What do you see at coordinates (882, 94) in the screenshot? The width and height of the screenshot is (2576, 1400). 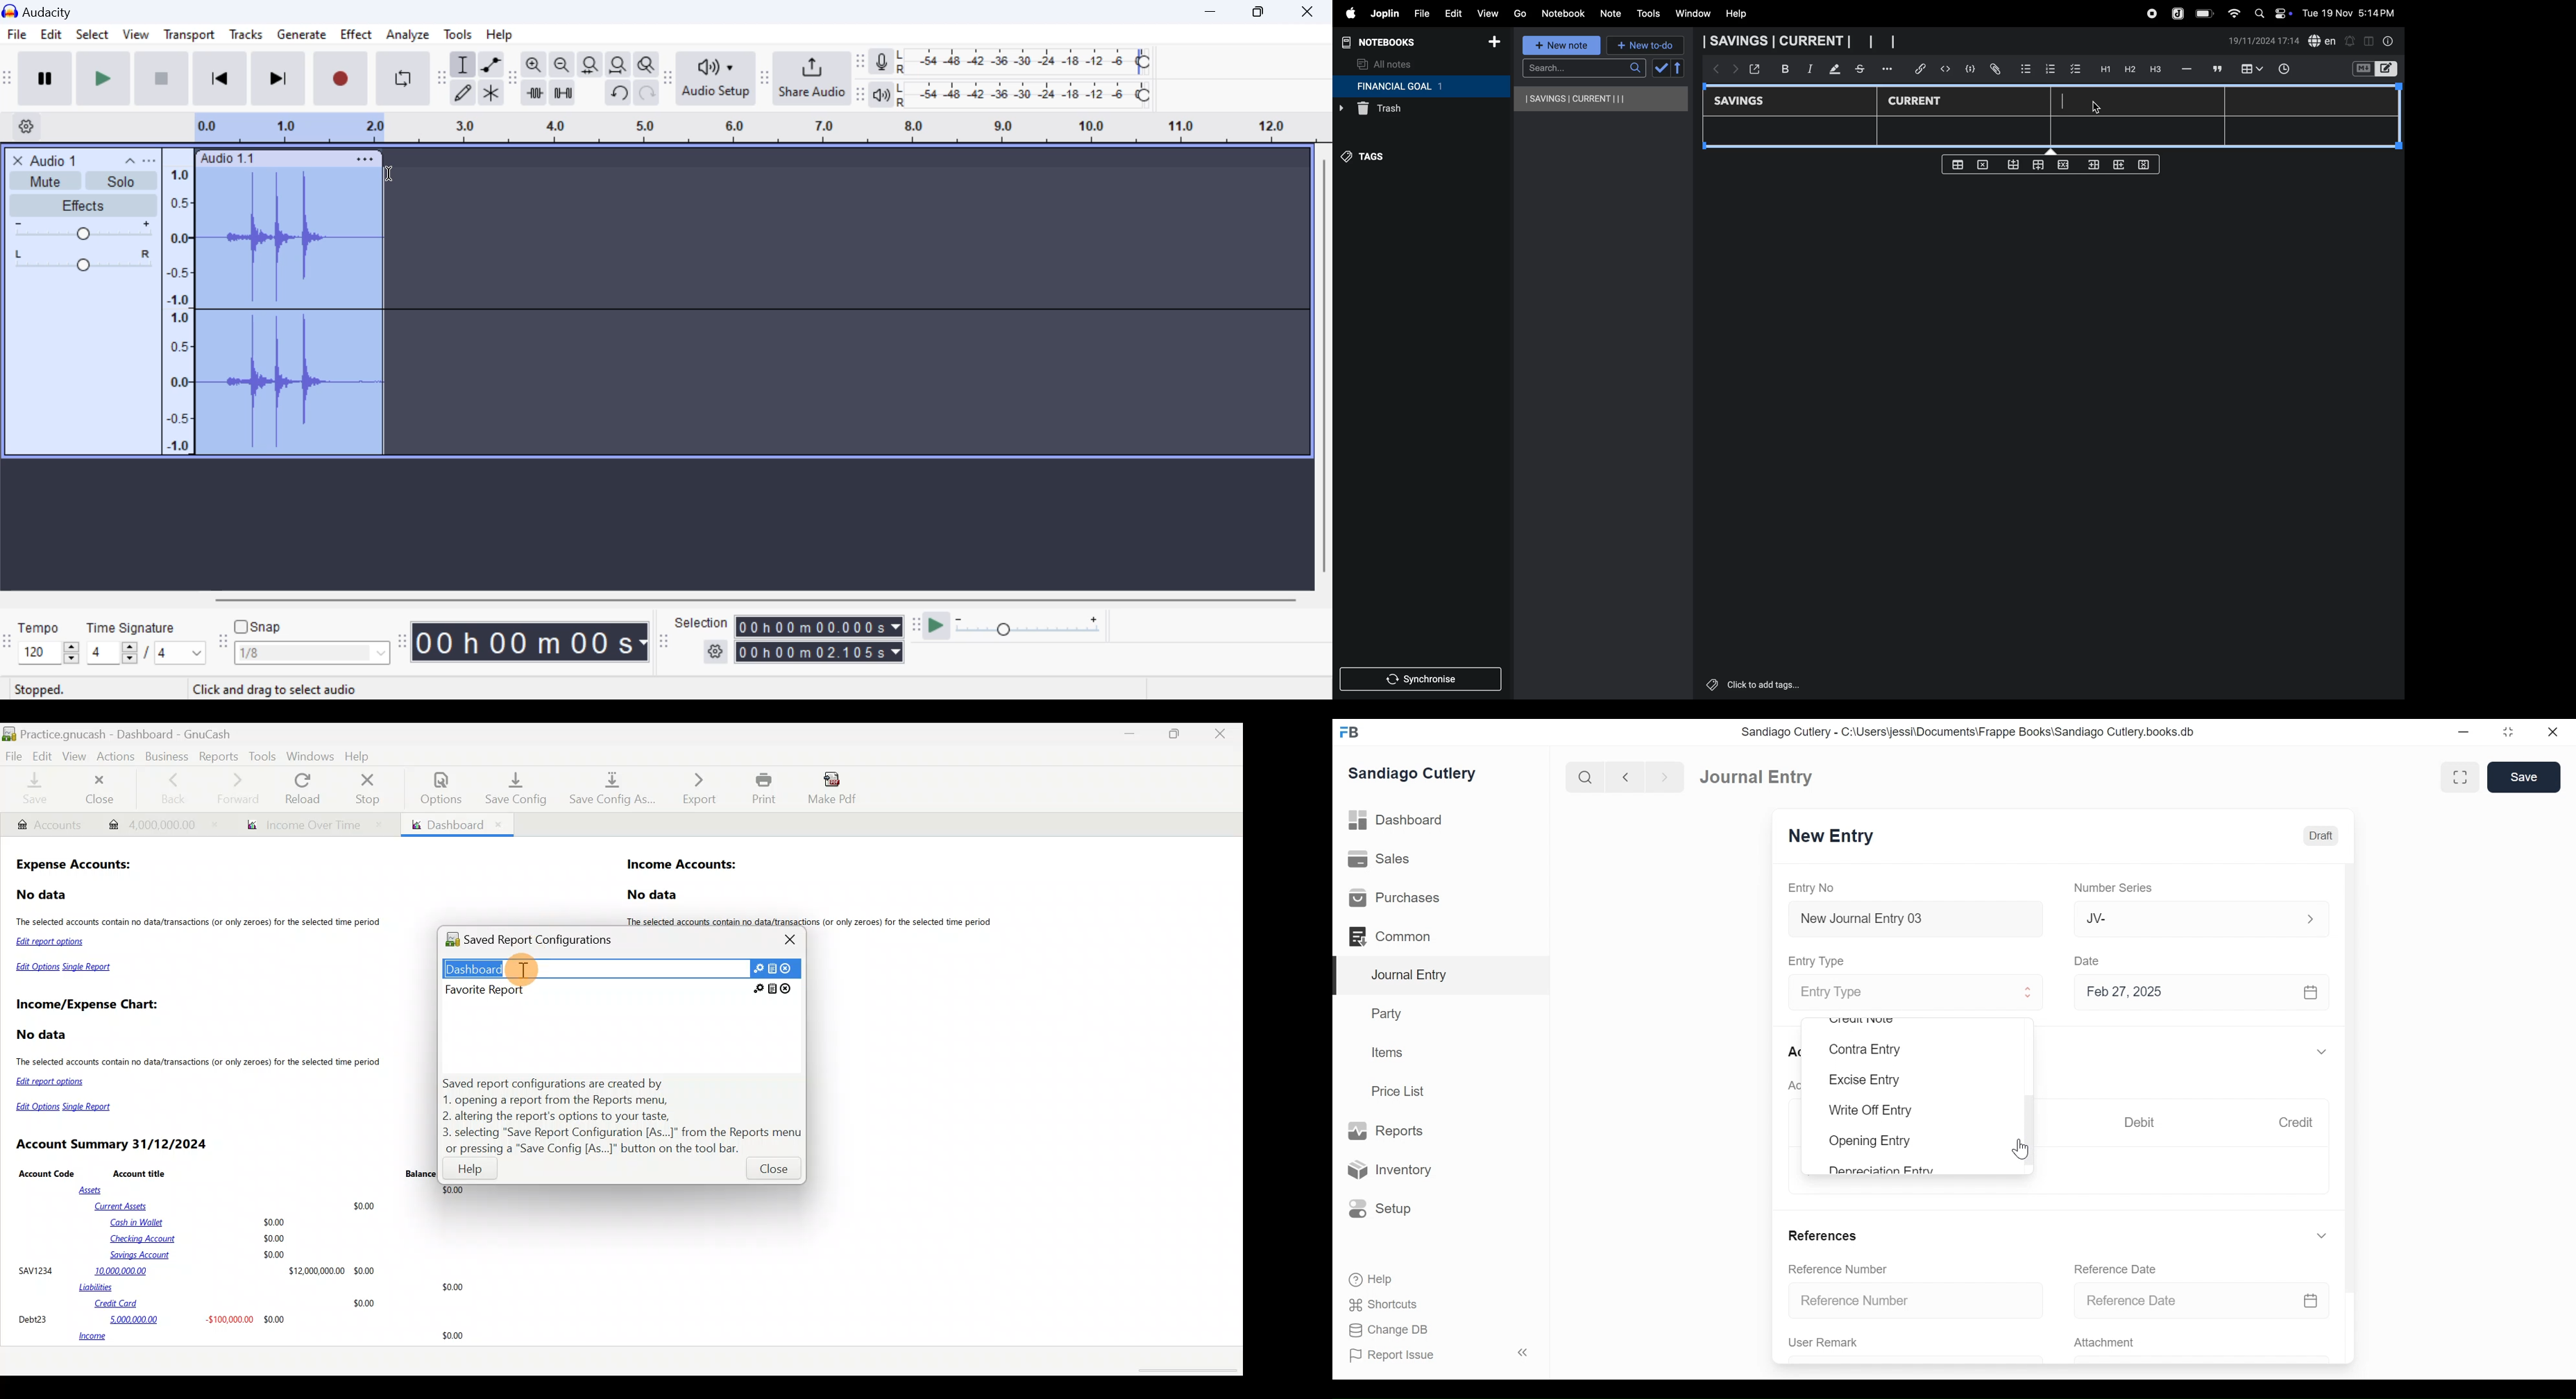 I see `playback meter` at bounding box center [882, 94].